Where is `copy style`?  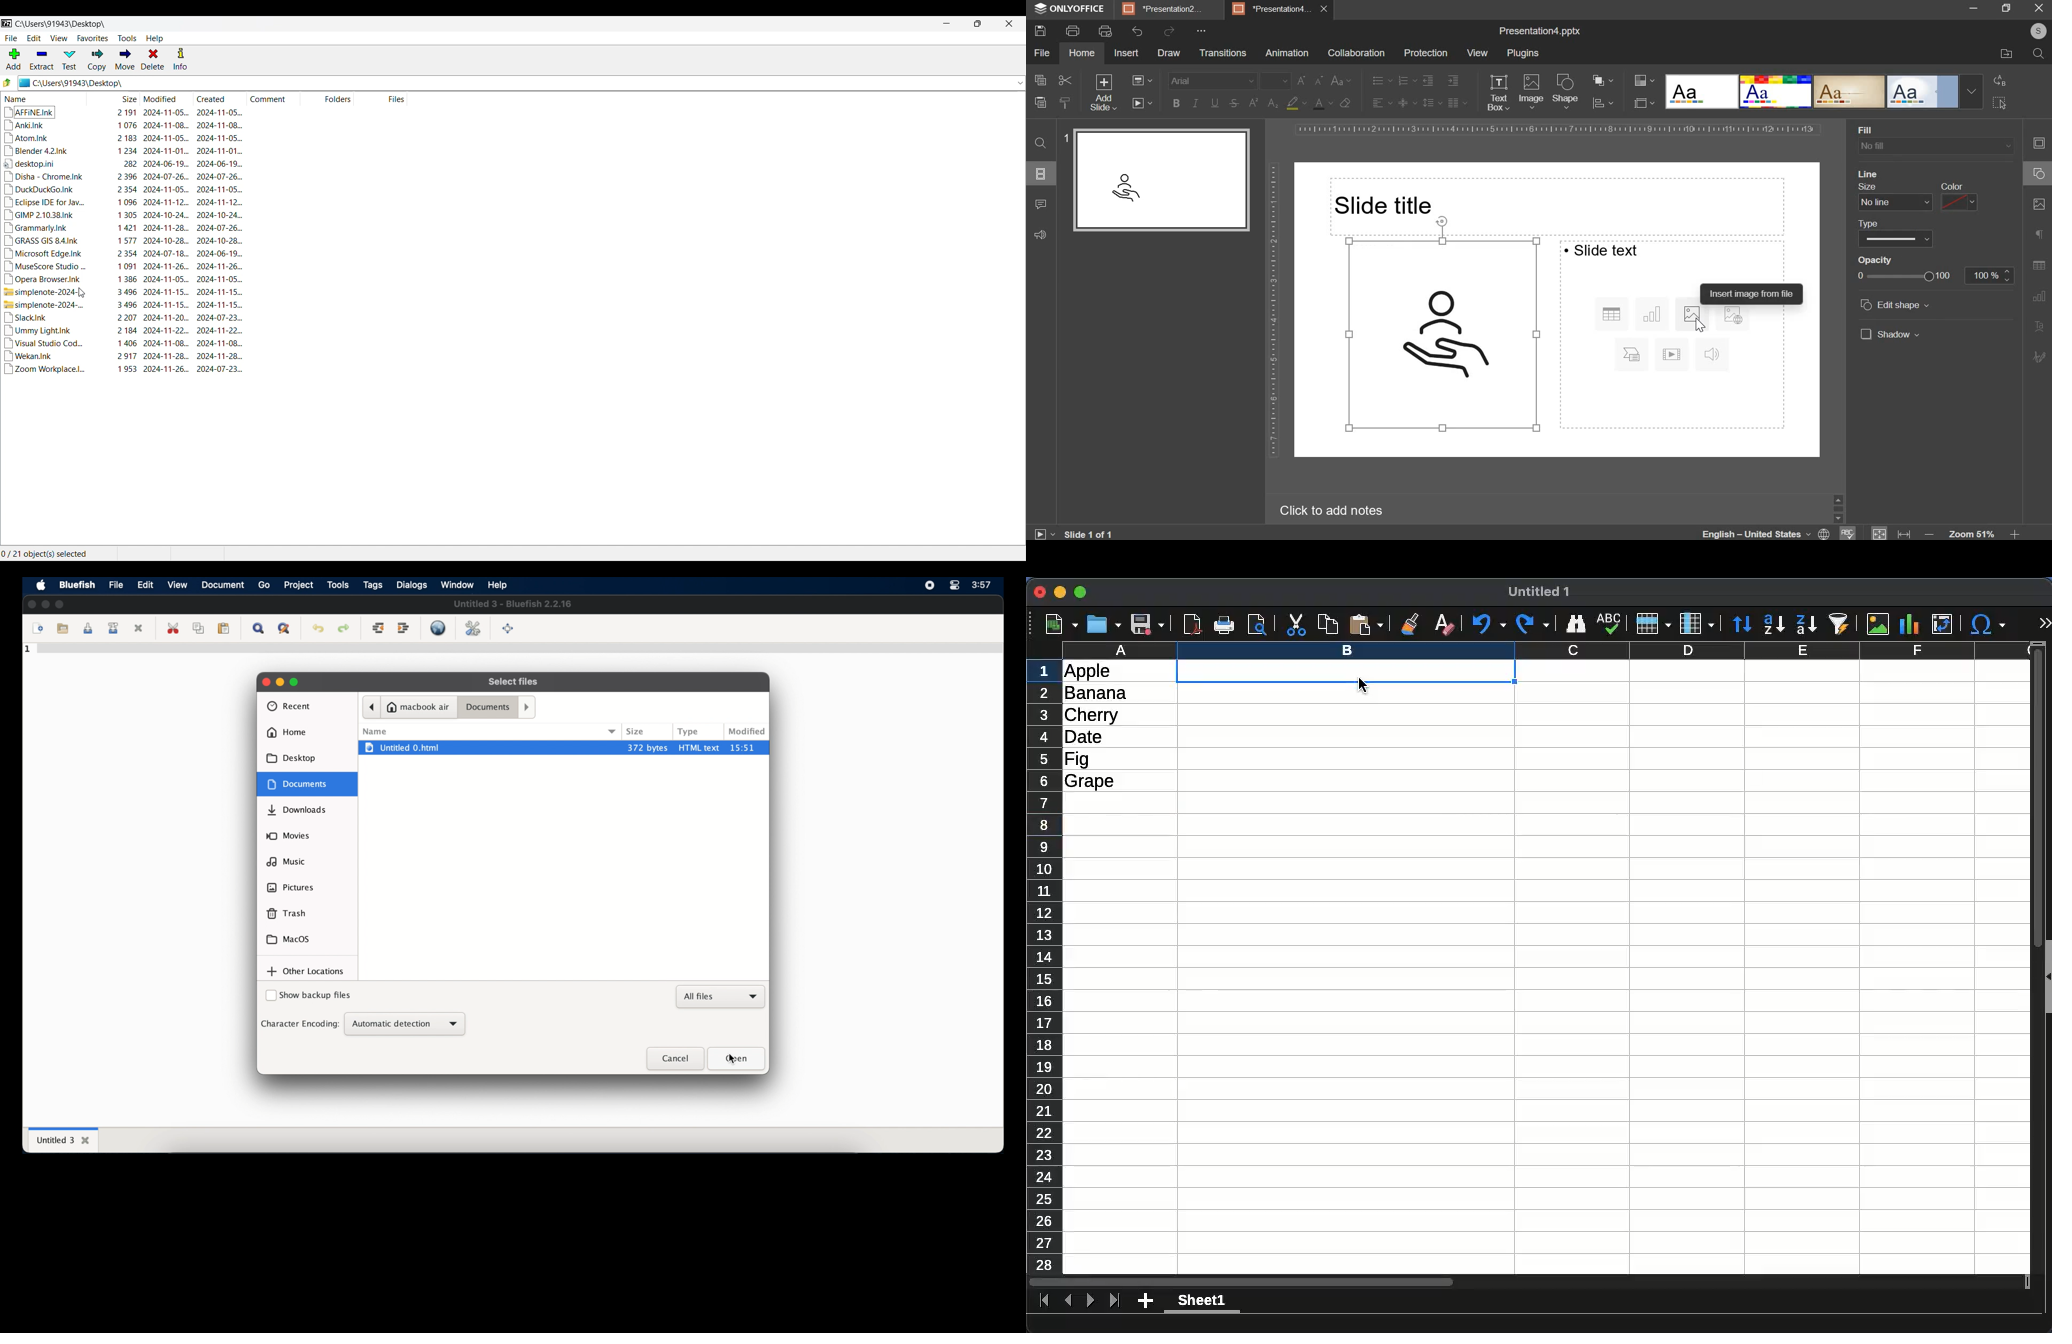 copy style is located at coordinates (1065, 101).